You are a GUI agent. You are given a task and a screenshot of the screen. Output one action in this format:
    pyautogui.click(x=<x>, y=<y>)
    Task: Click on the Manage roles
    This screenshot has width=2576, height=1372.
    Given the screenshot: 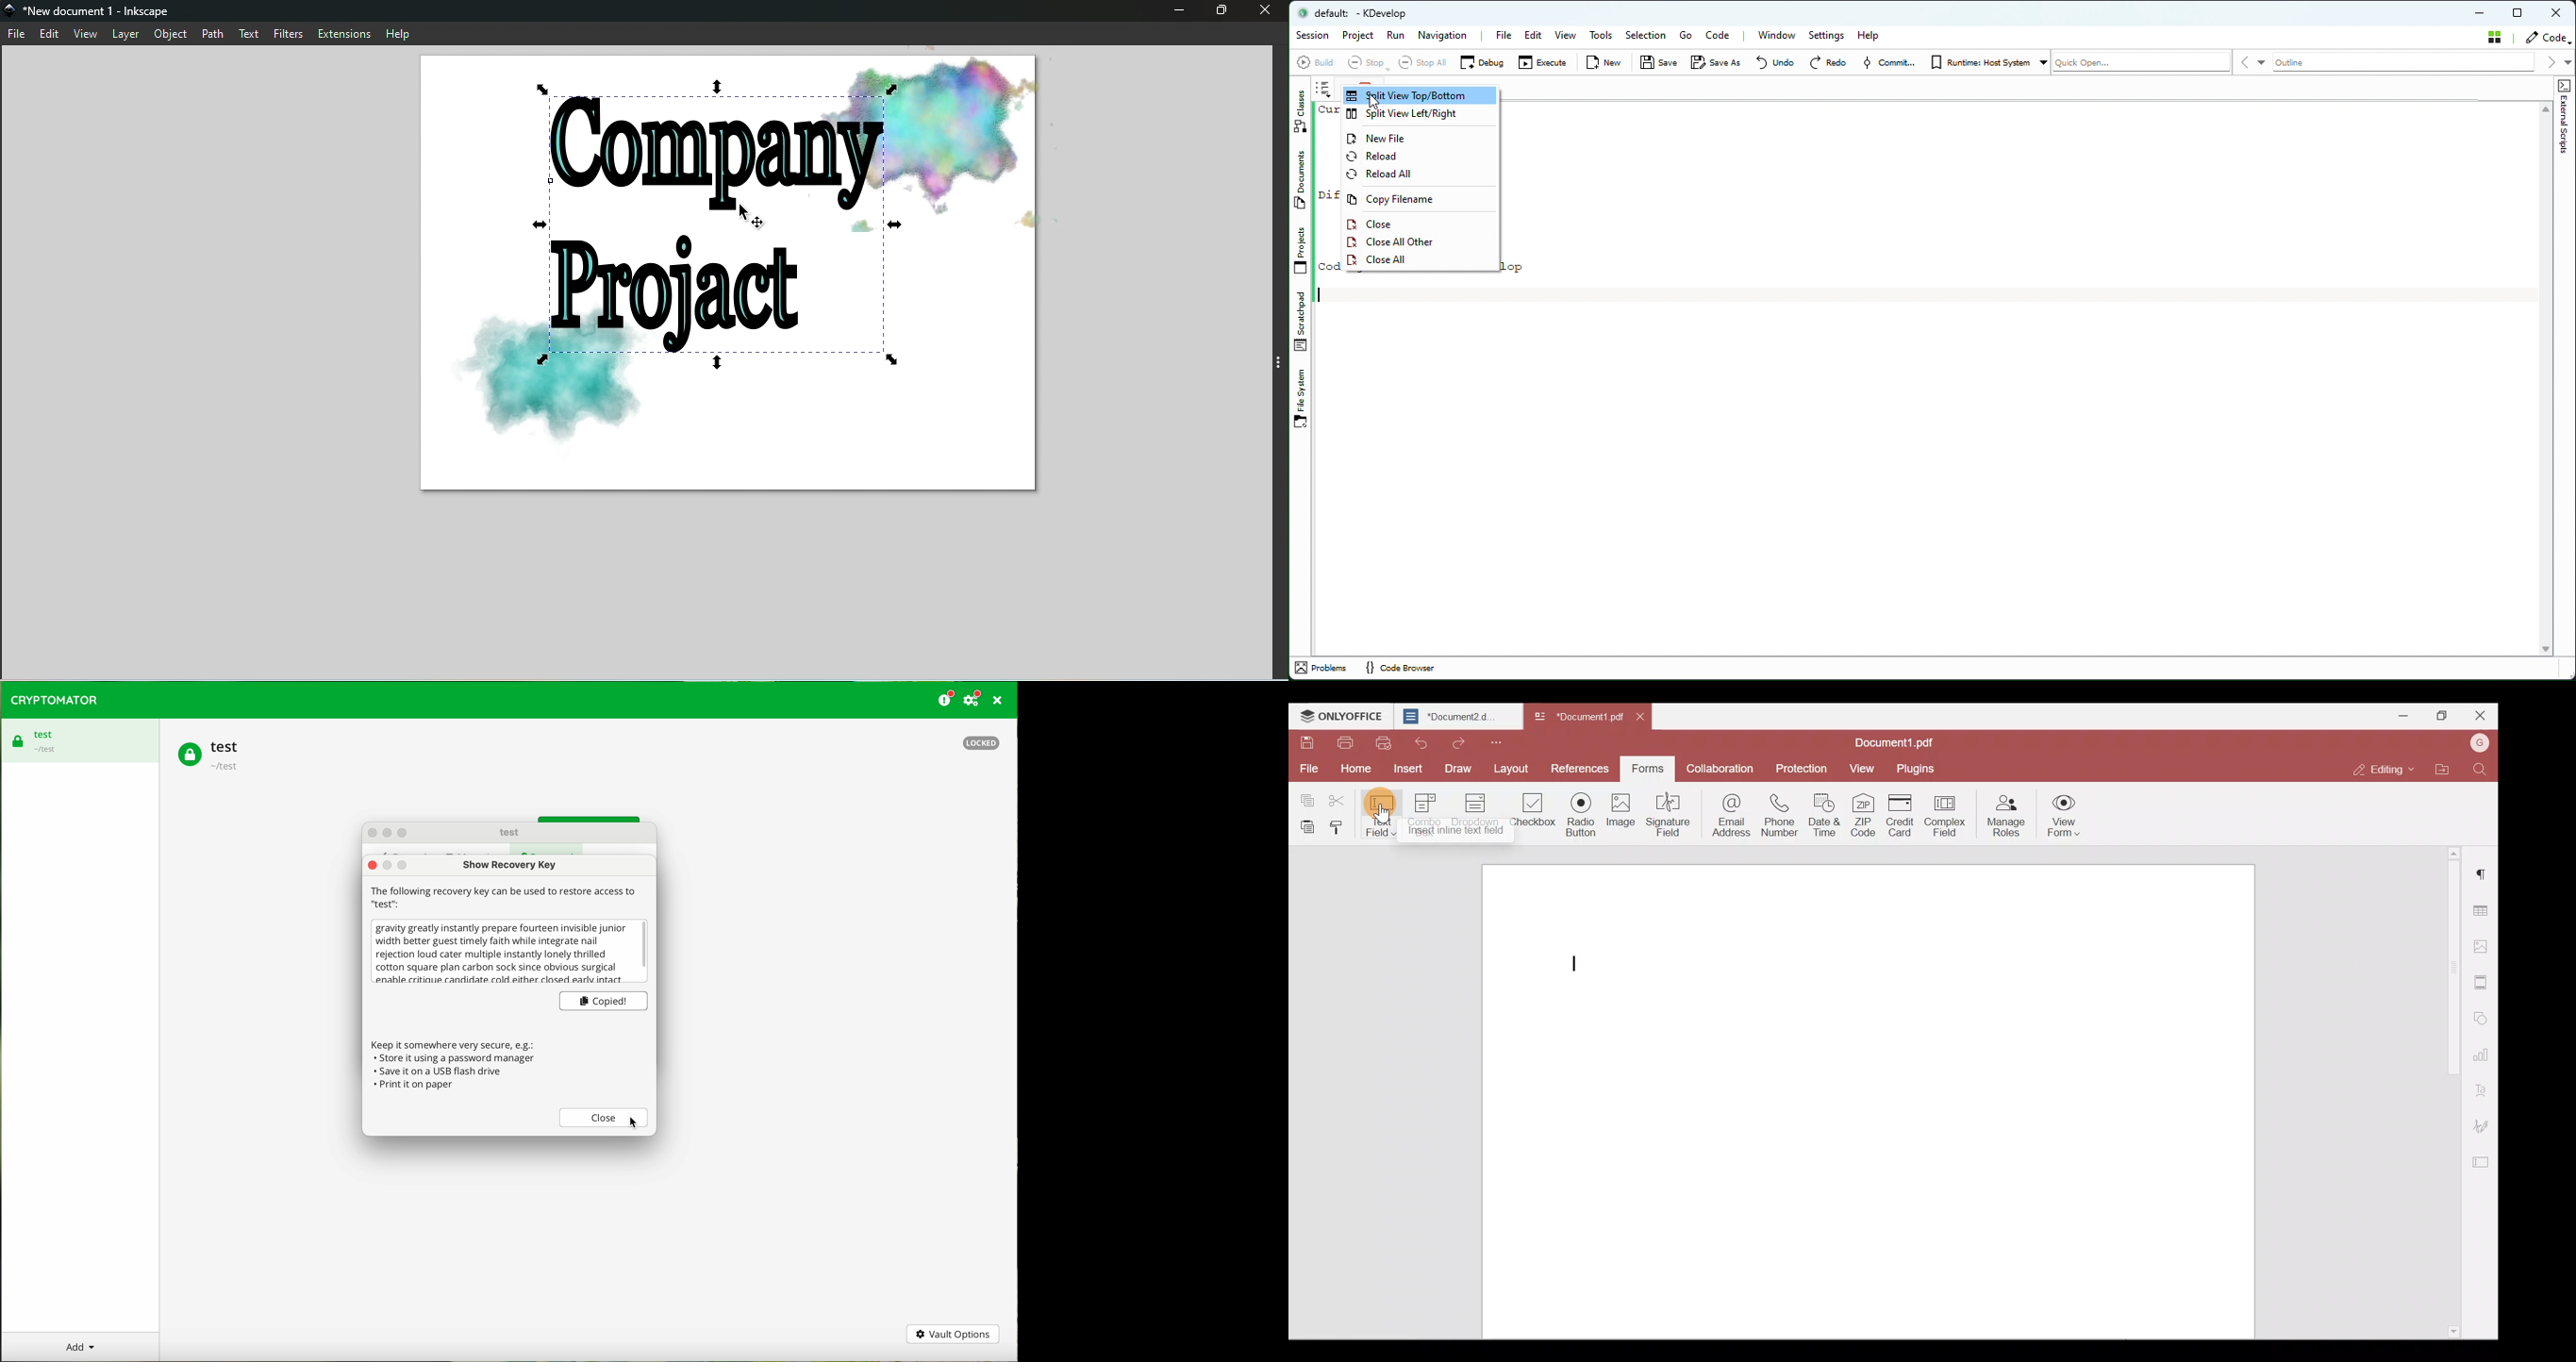 What is the action you would take?
    pyautogui.click(x=2010, y=817)
    